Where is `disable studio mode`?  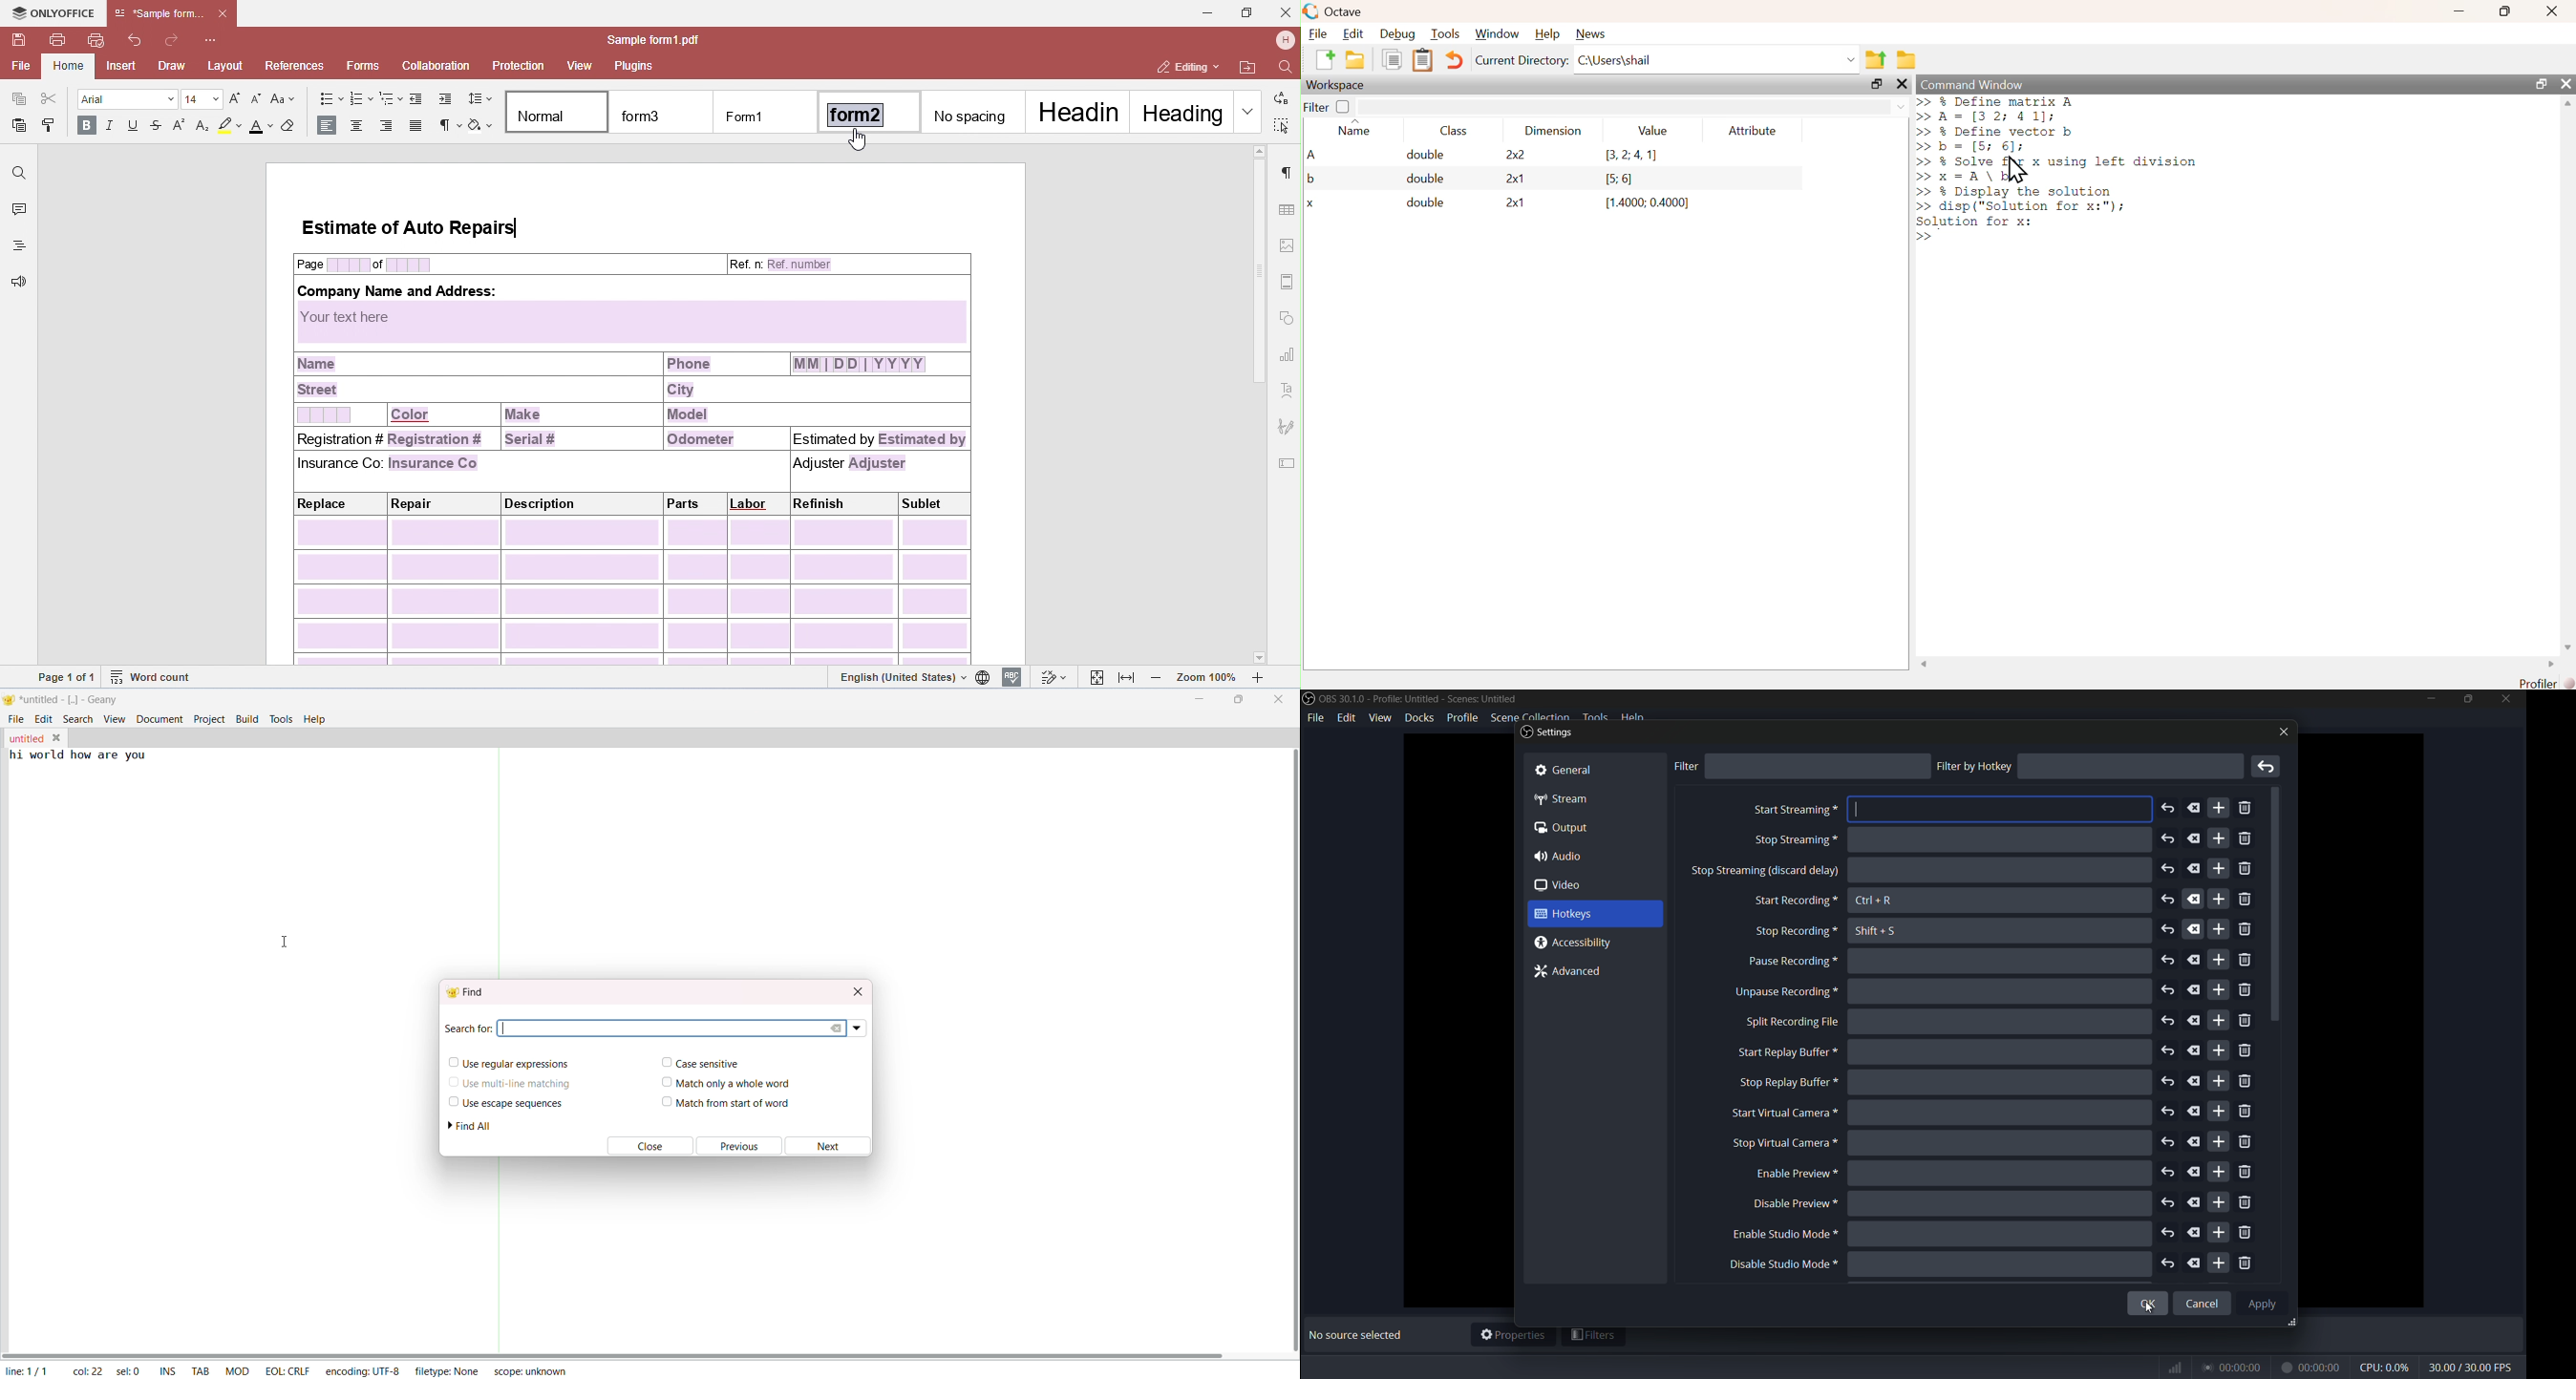 disable studio mode is located at coordinates (1782, 1265).